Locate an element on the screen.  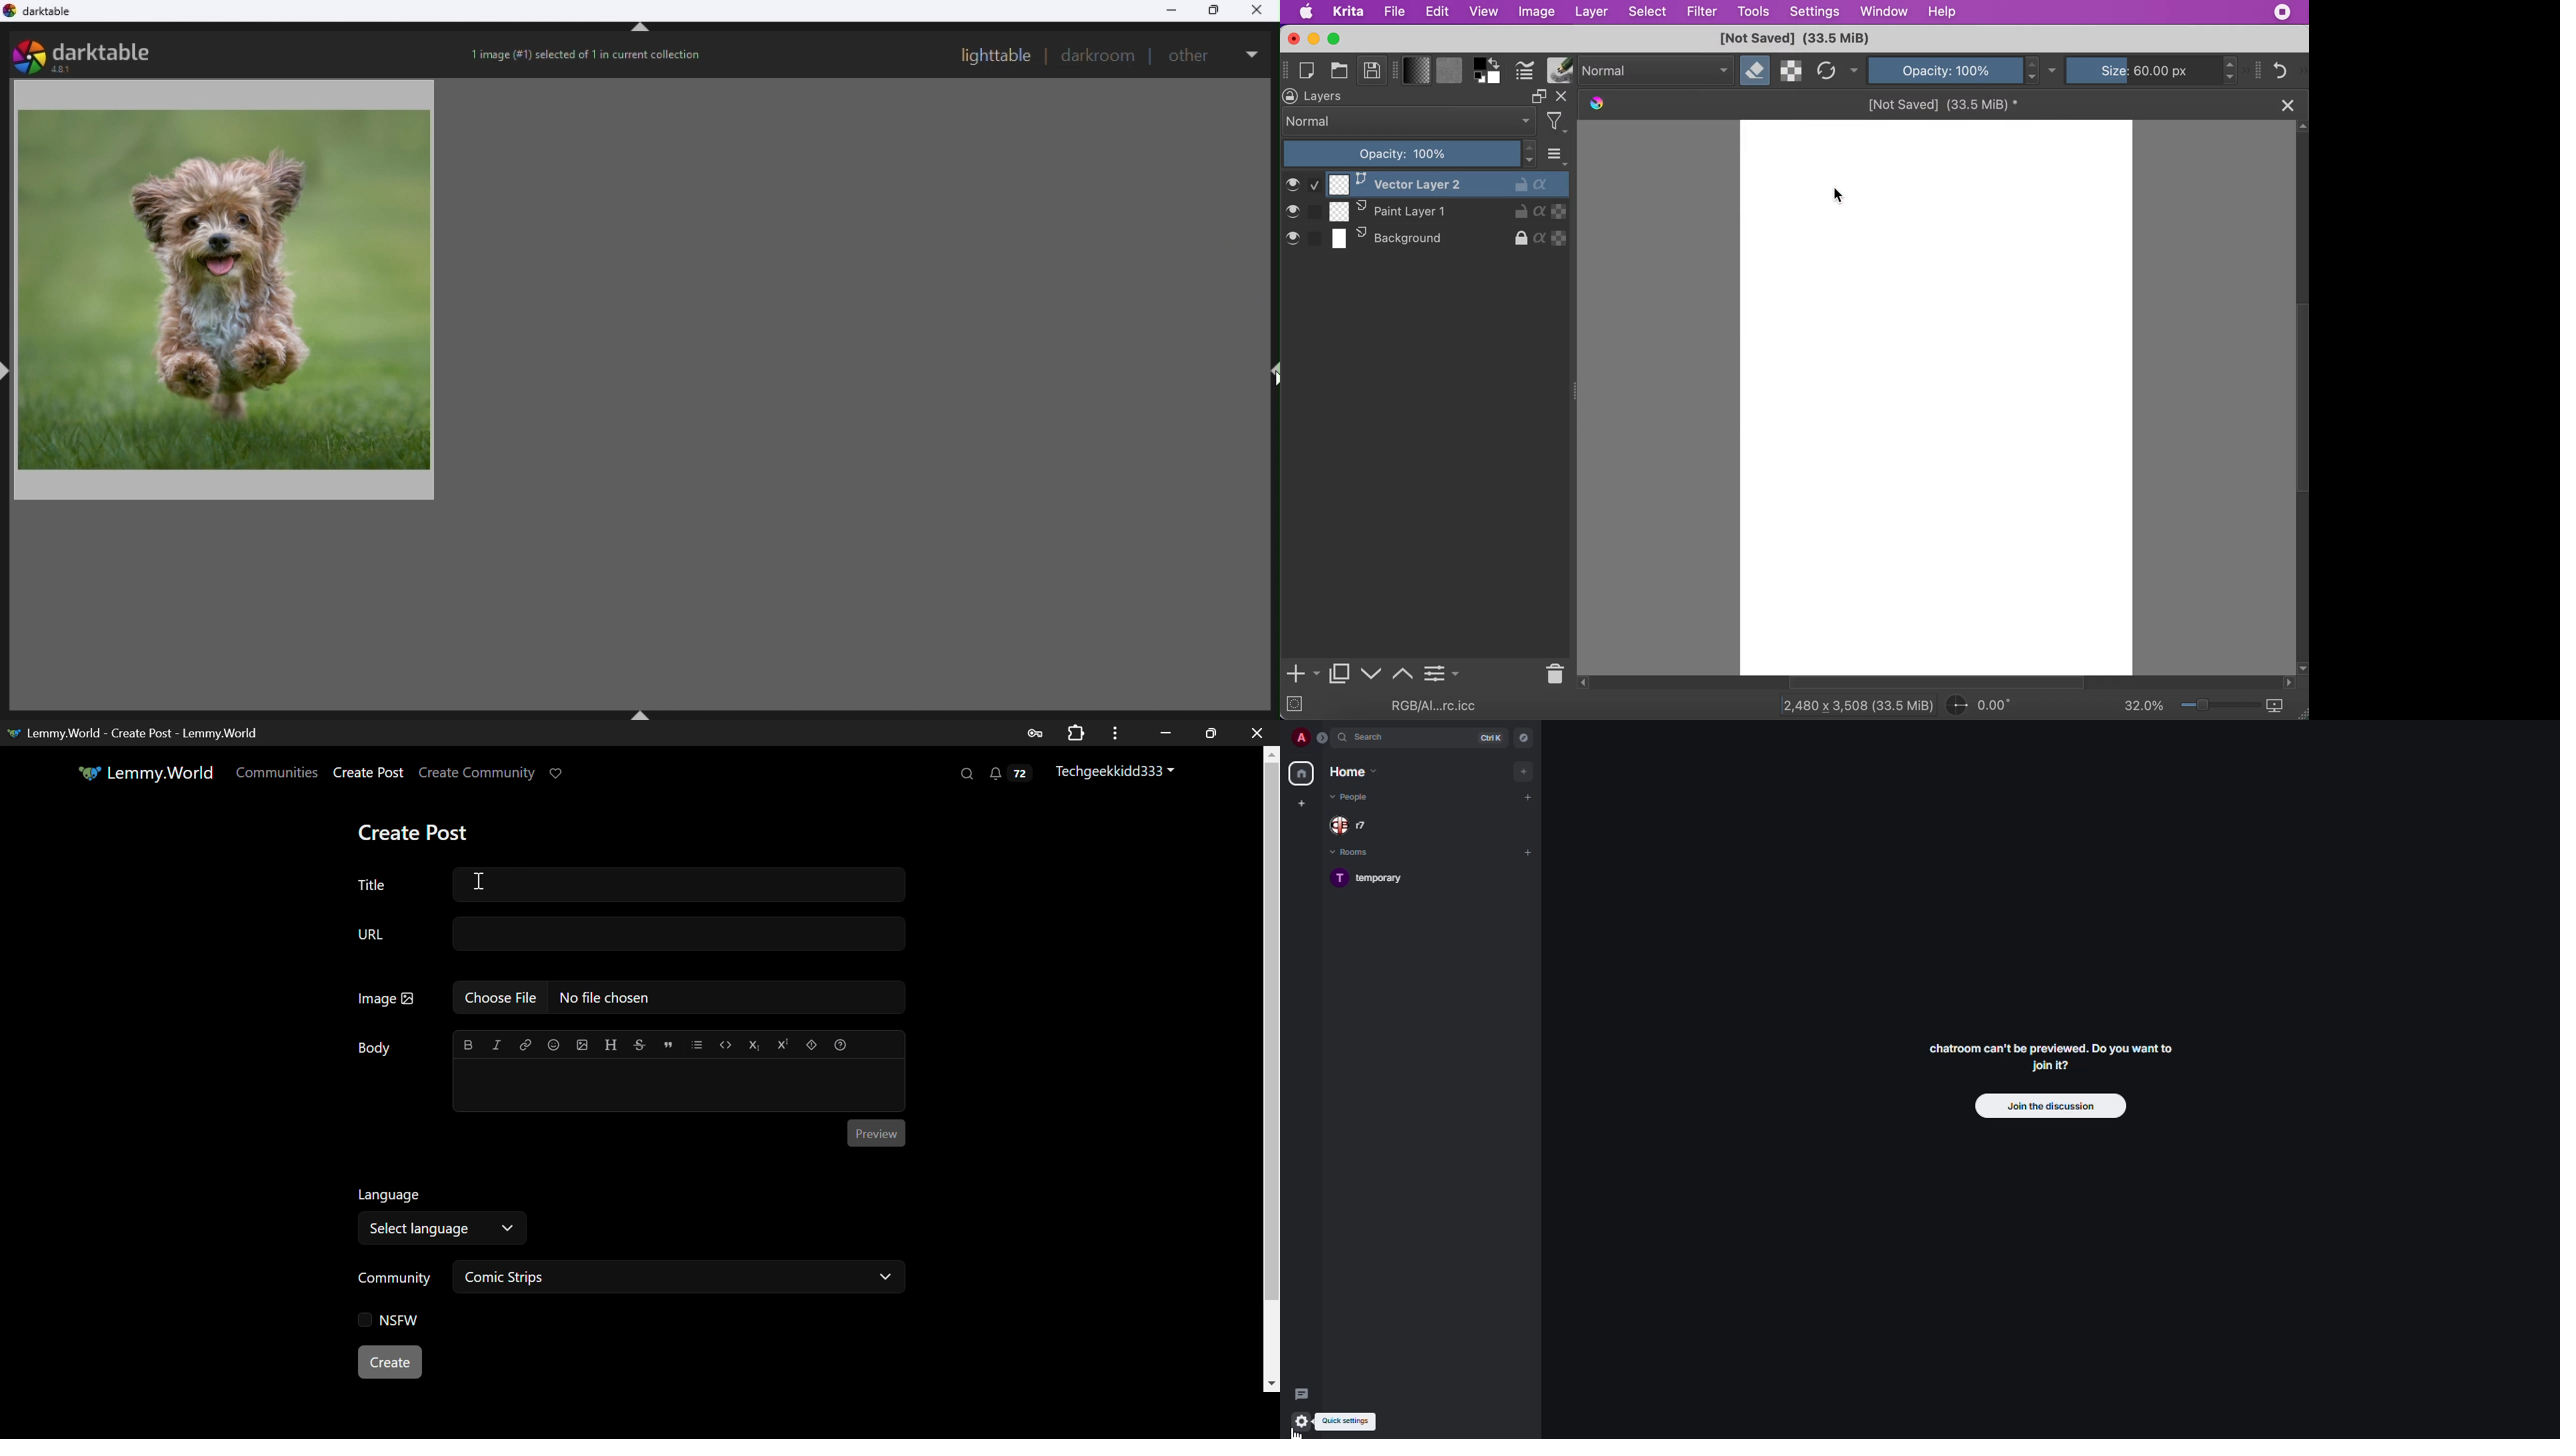
home is located at coordinates (1301, 773).